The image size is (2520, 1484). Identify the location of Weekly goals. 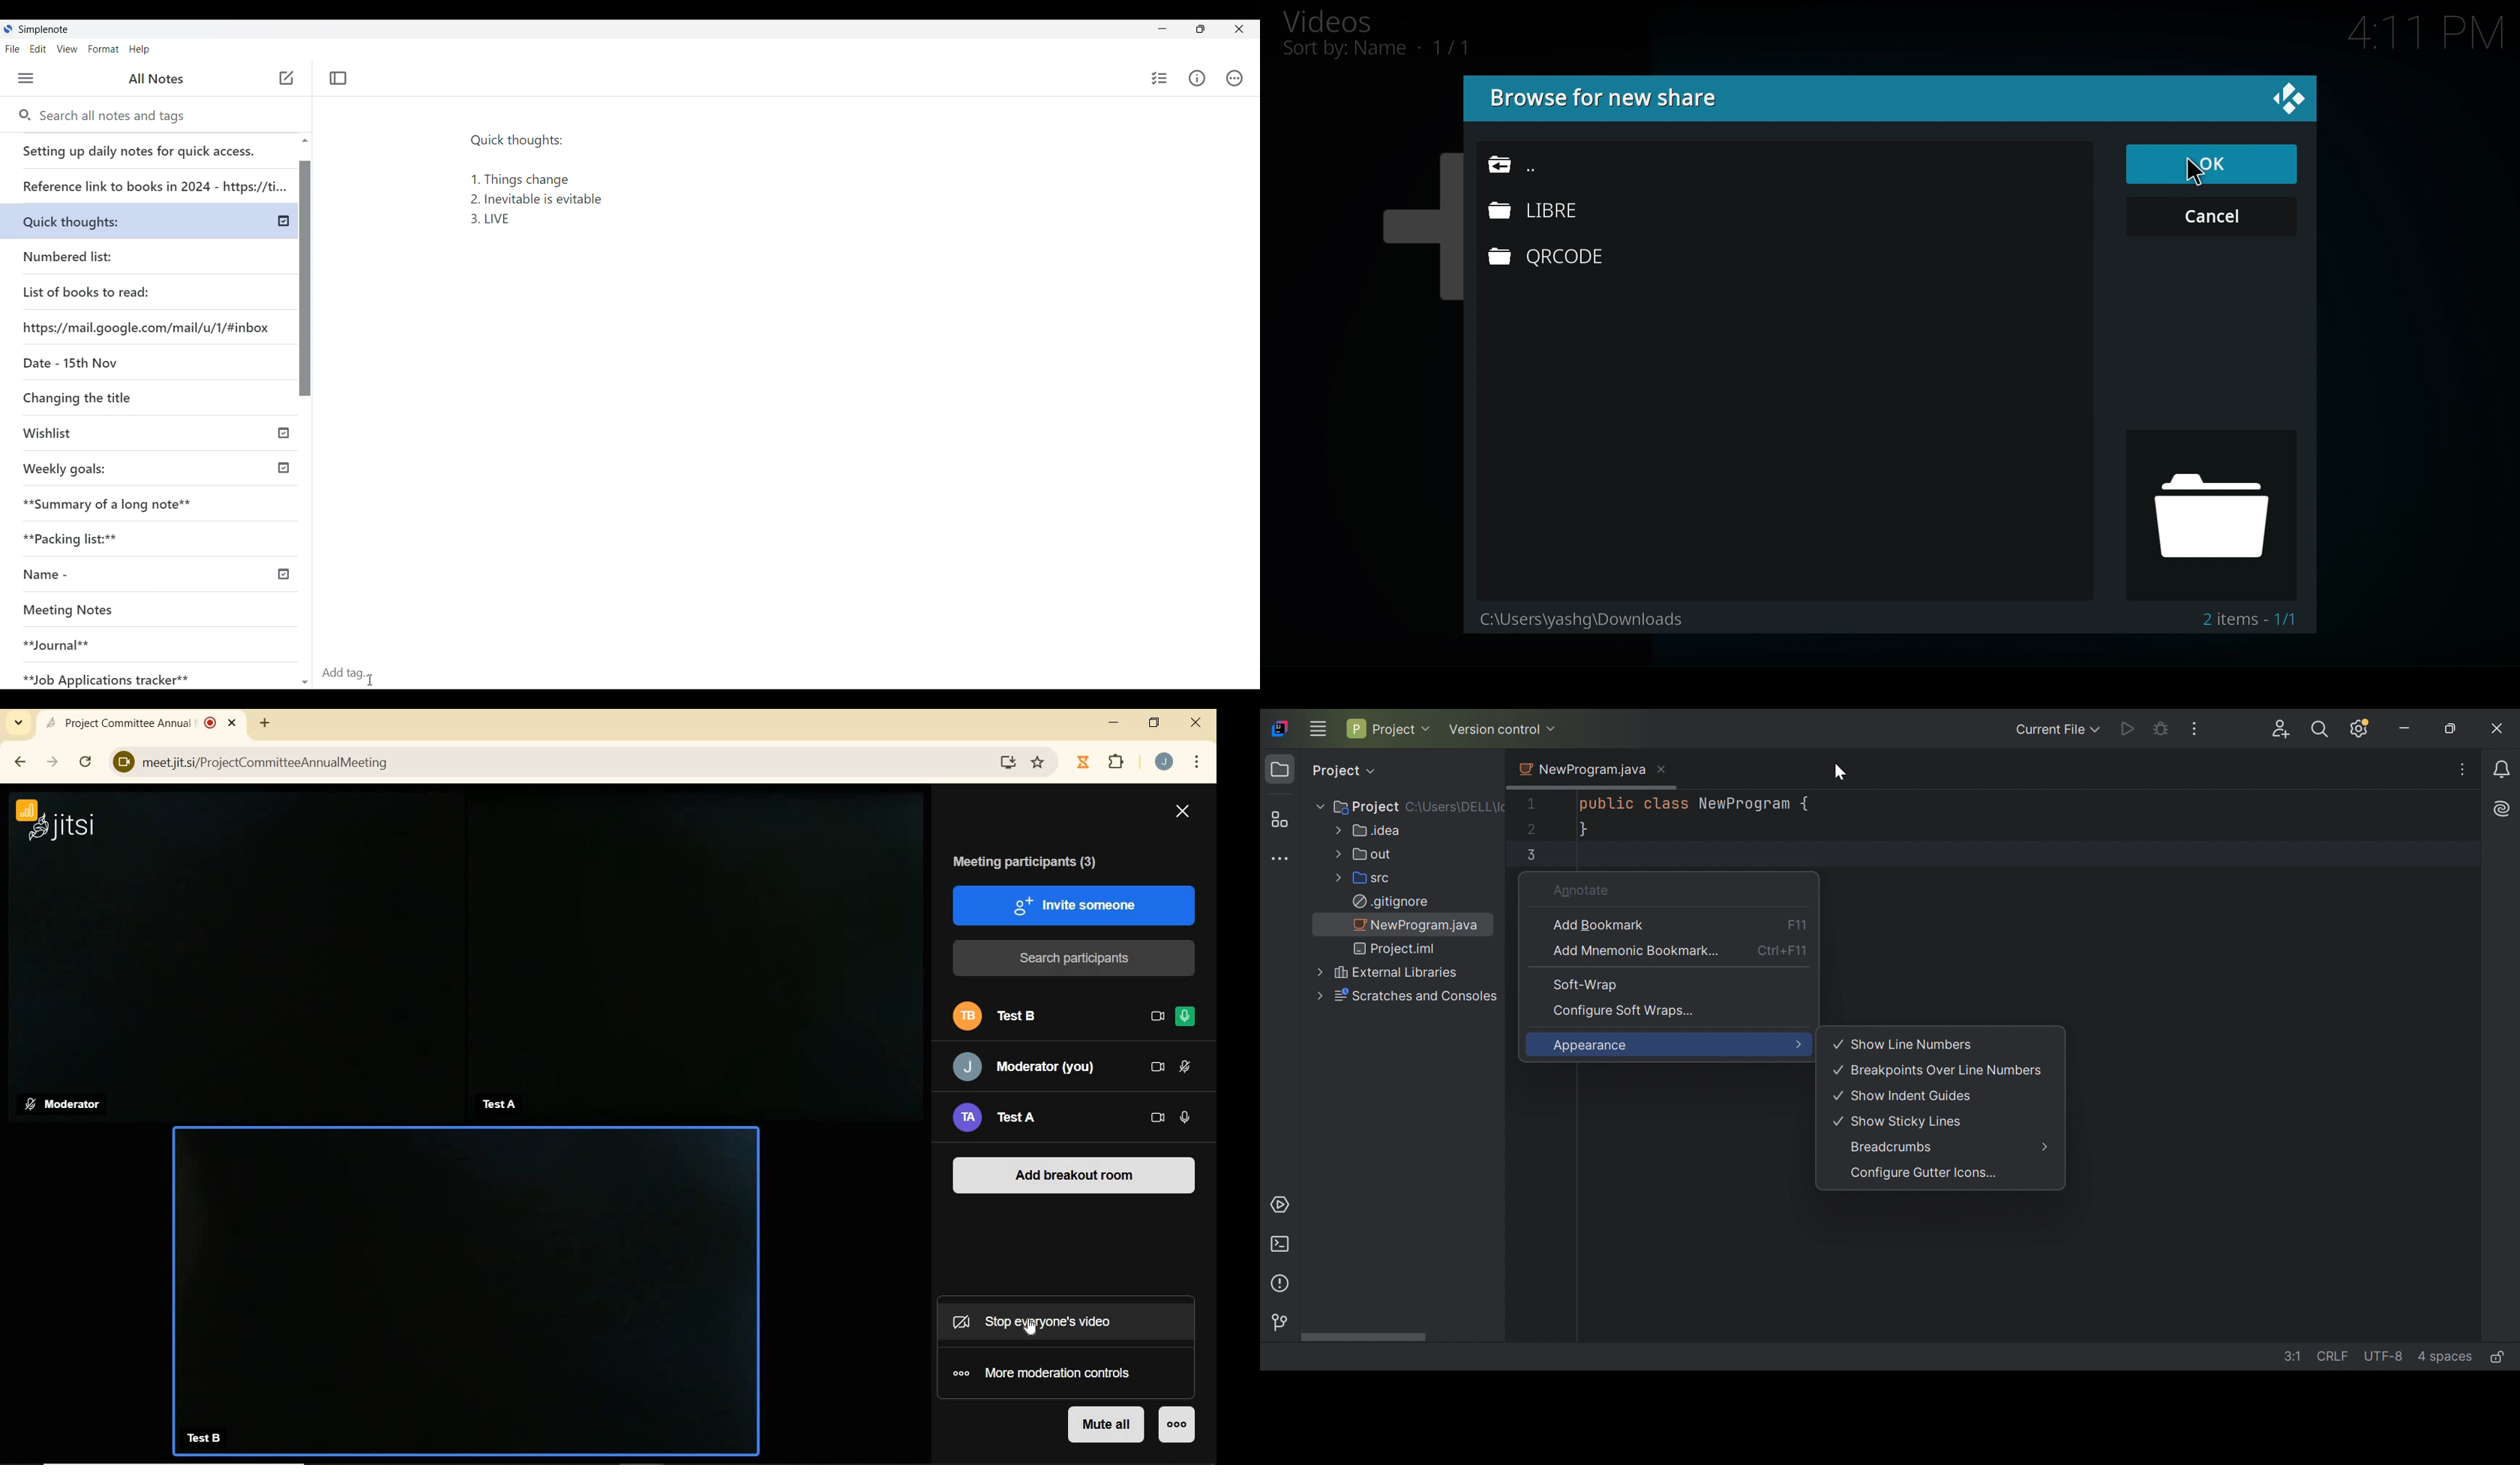
(64, 467).